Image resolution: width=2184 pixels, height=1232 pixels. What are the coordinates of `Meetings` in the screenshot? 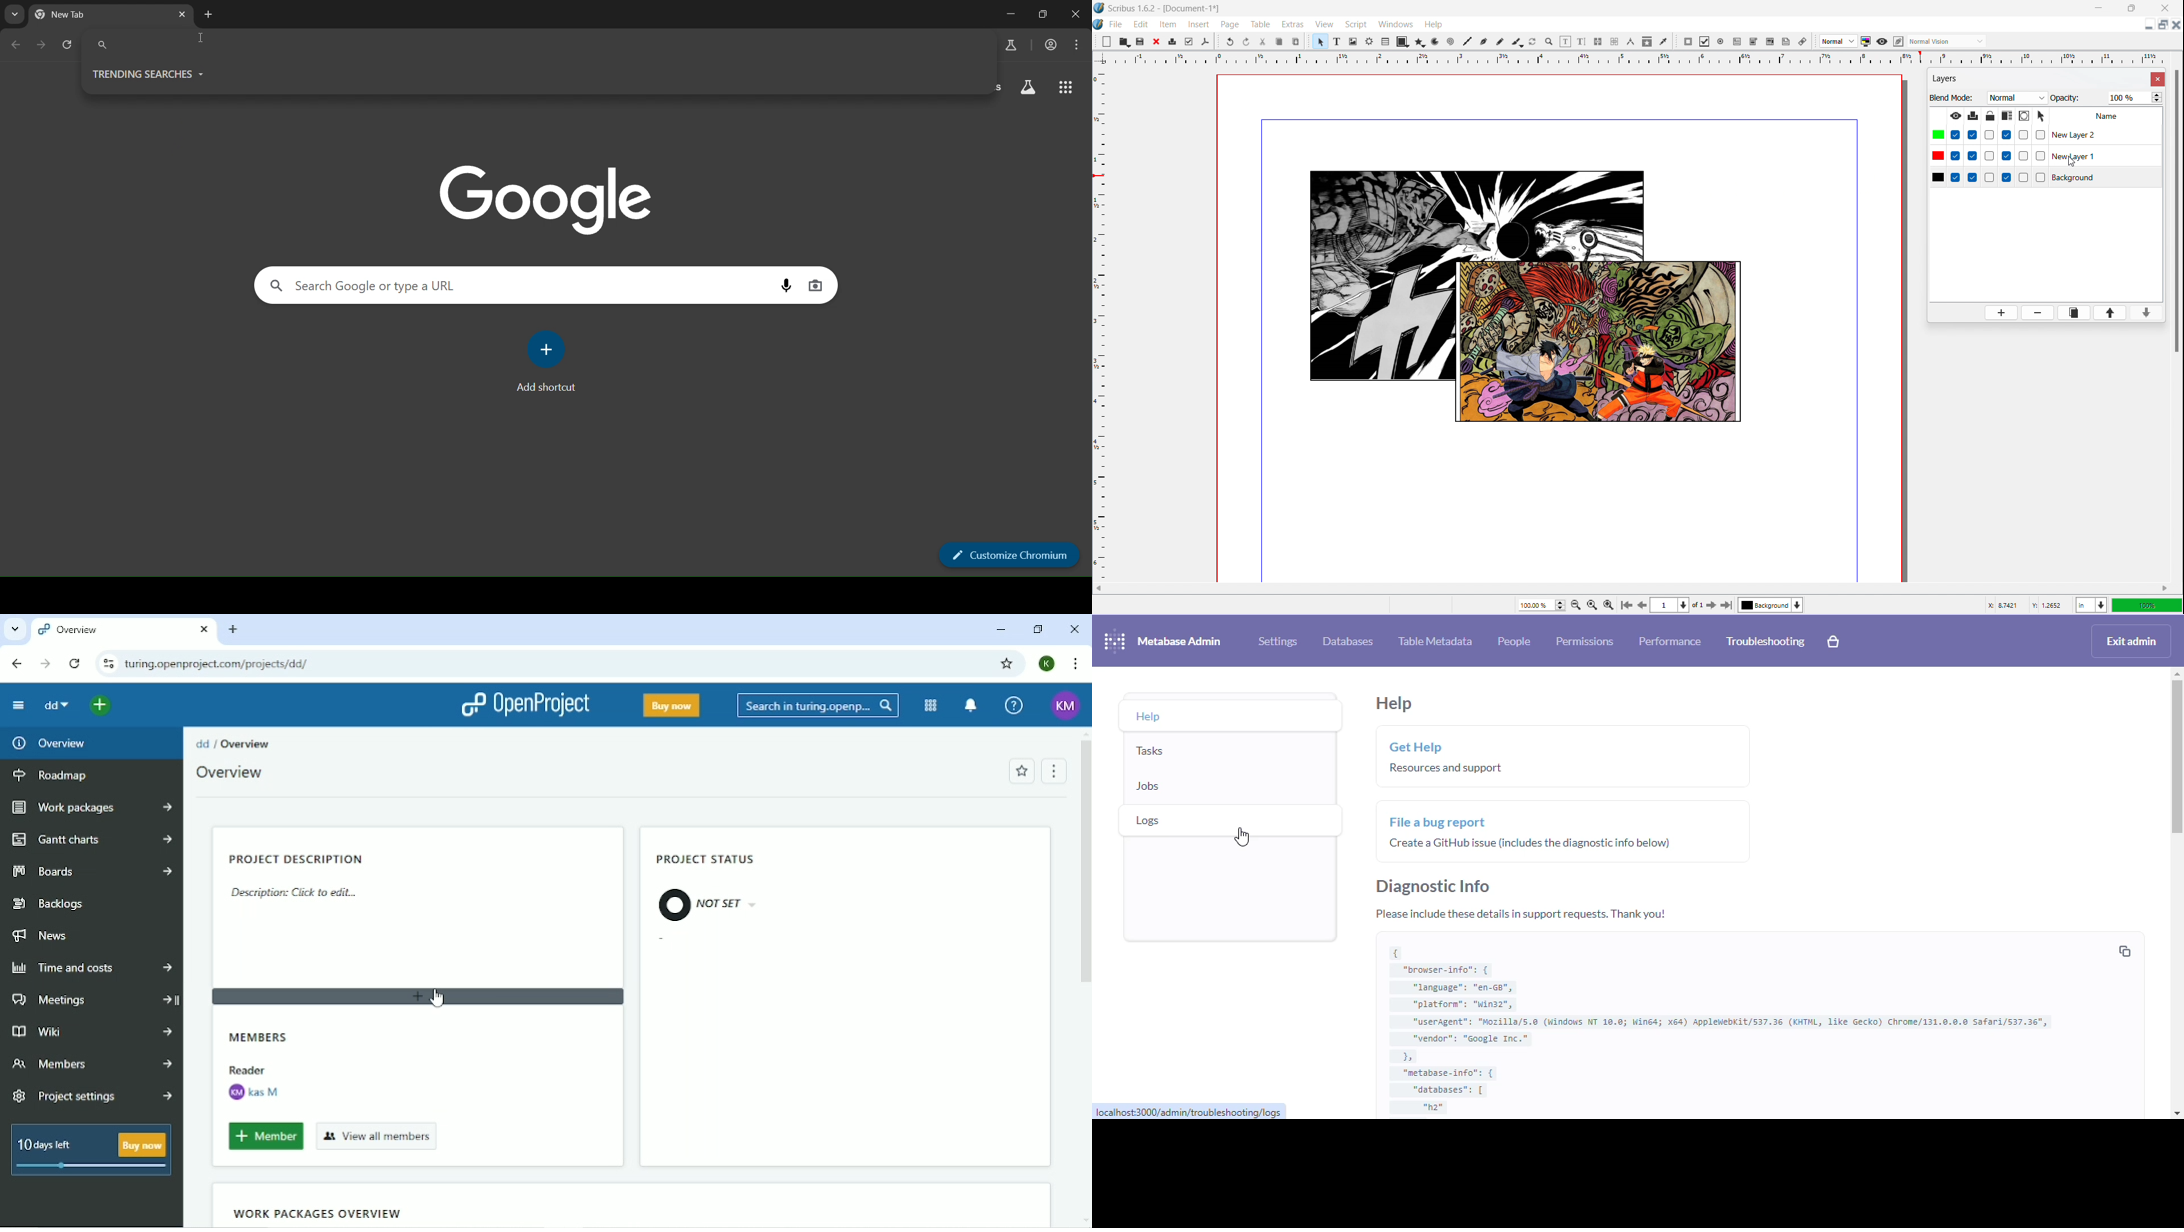 It's located at (93, 1001).